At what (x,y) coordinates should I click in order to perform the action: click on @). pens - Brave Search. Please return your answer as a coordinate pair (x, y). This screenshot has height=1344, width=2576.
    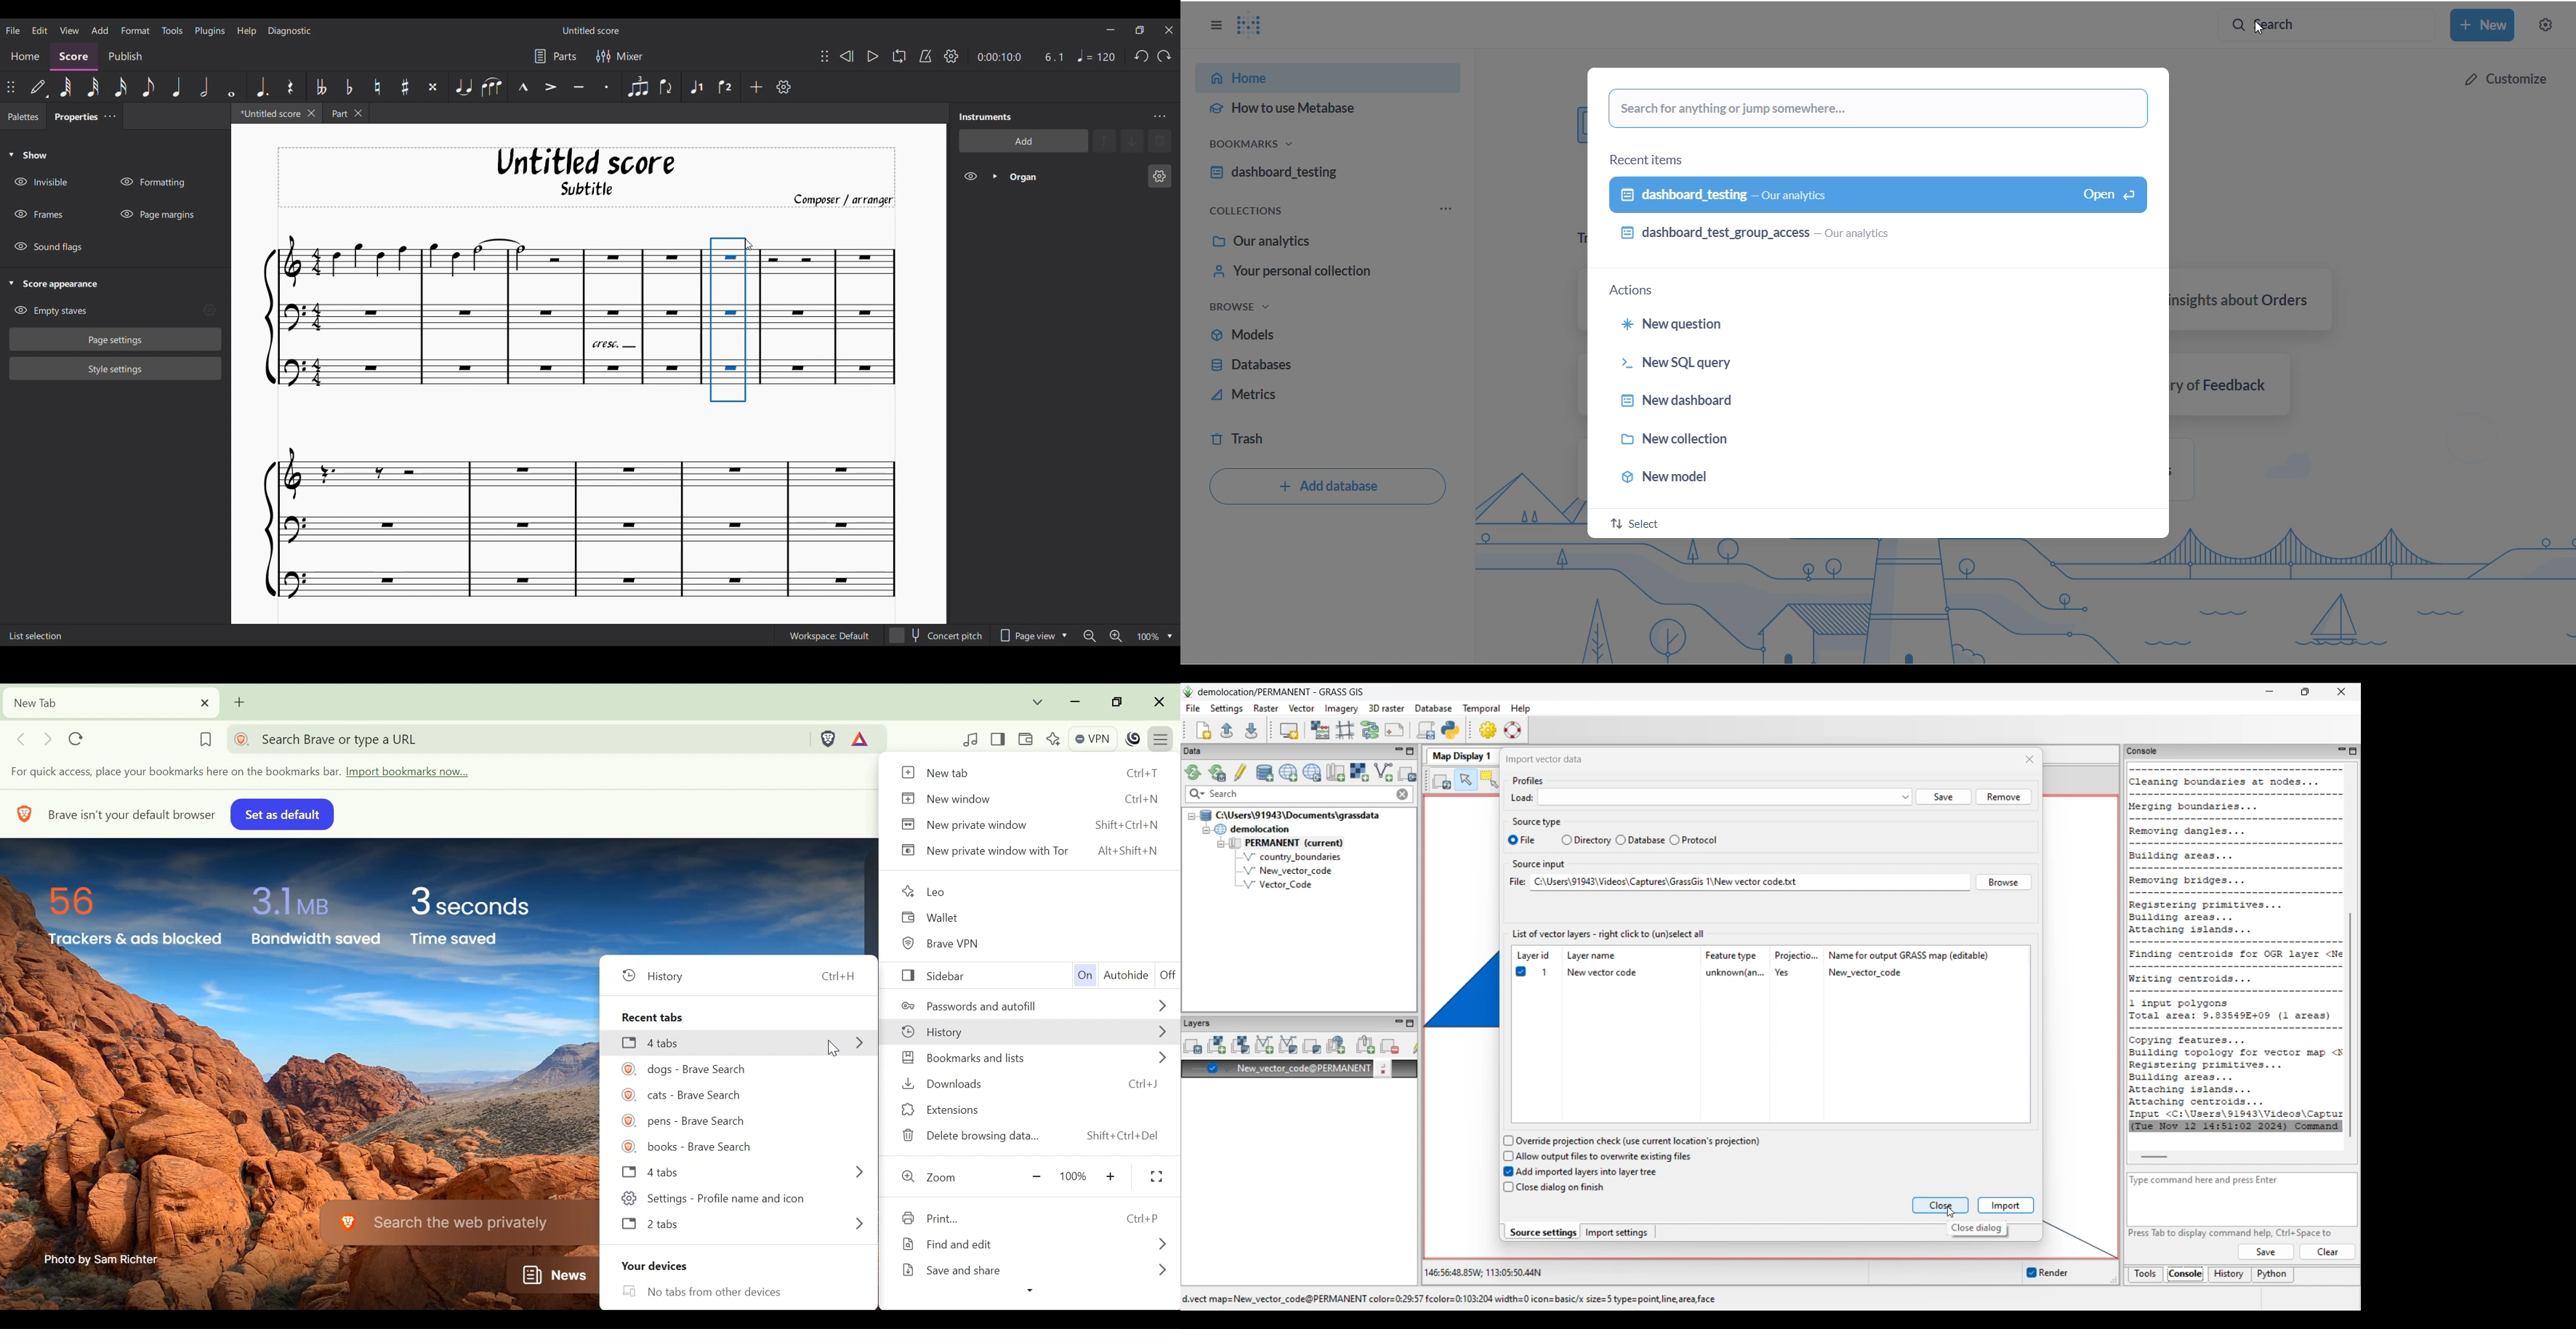
    Looking at the image, I should click on (682, 1120).